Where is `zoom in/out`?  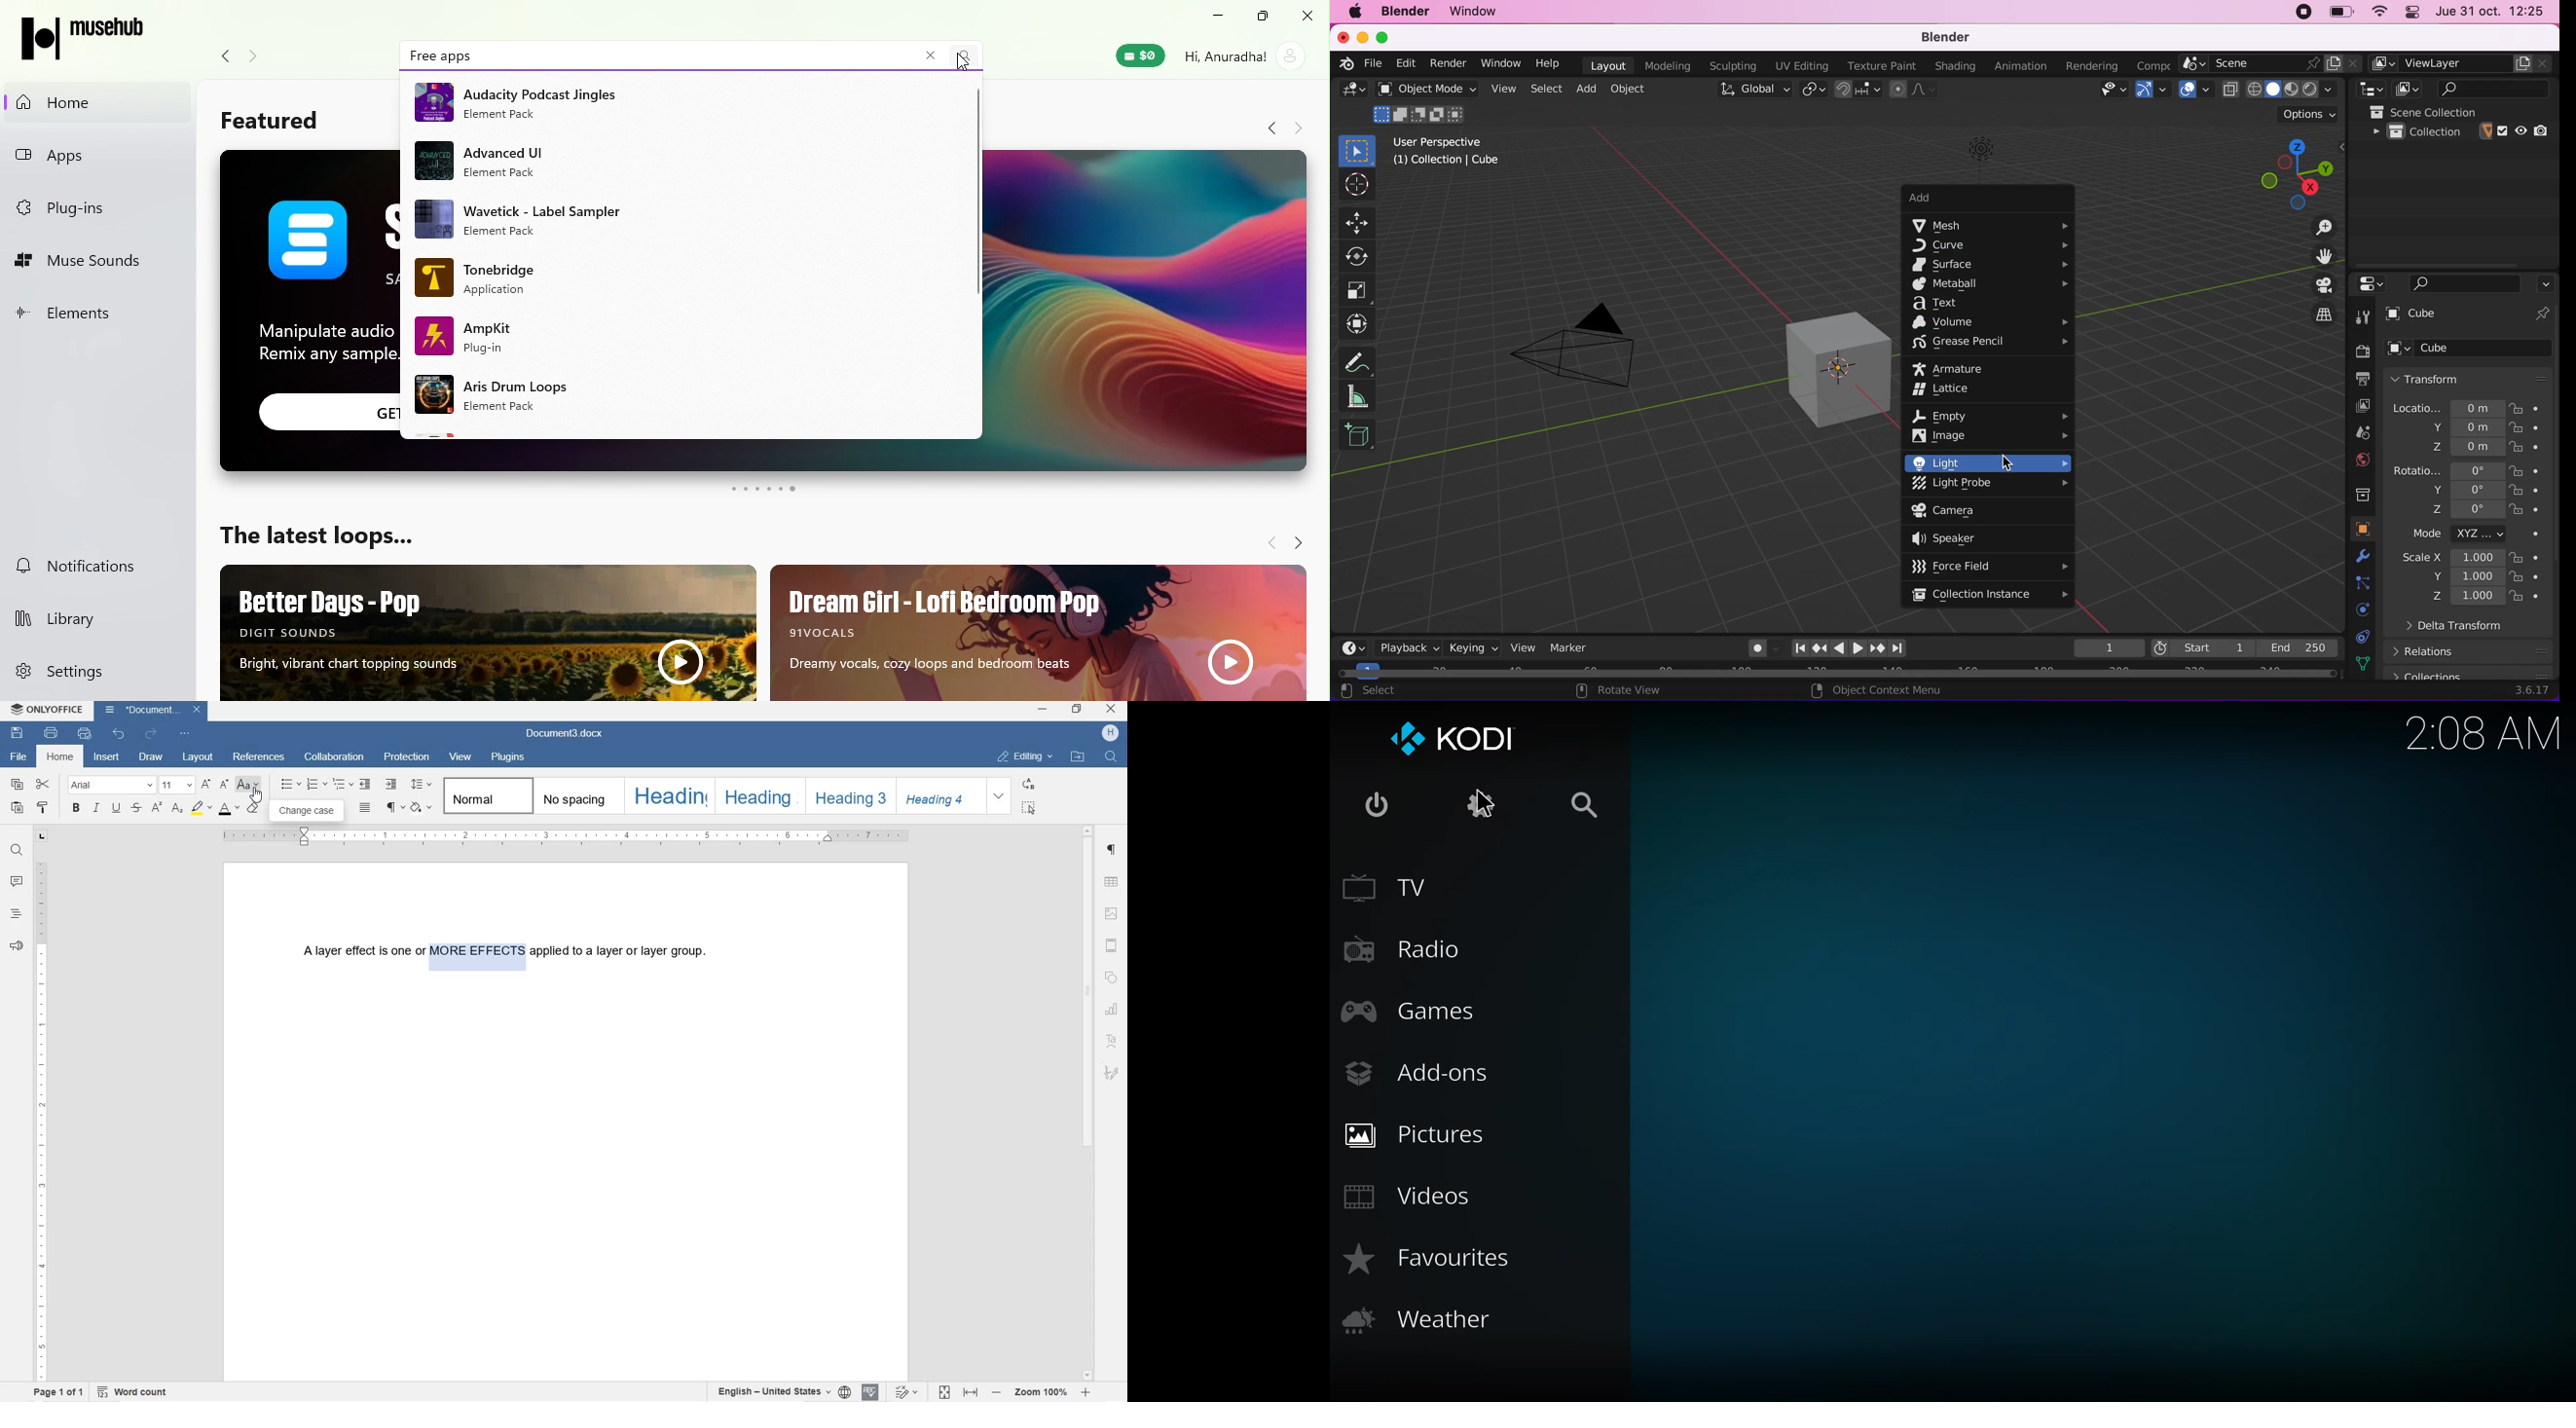 zoom in/out is located at coordinates (2313, 226).